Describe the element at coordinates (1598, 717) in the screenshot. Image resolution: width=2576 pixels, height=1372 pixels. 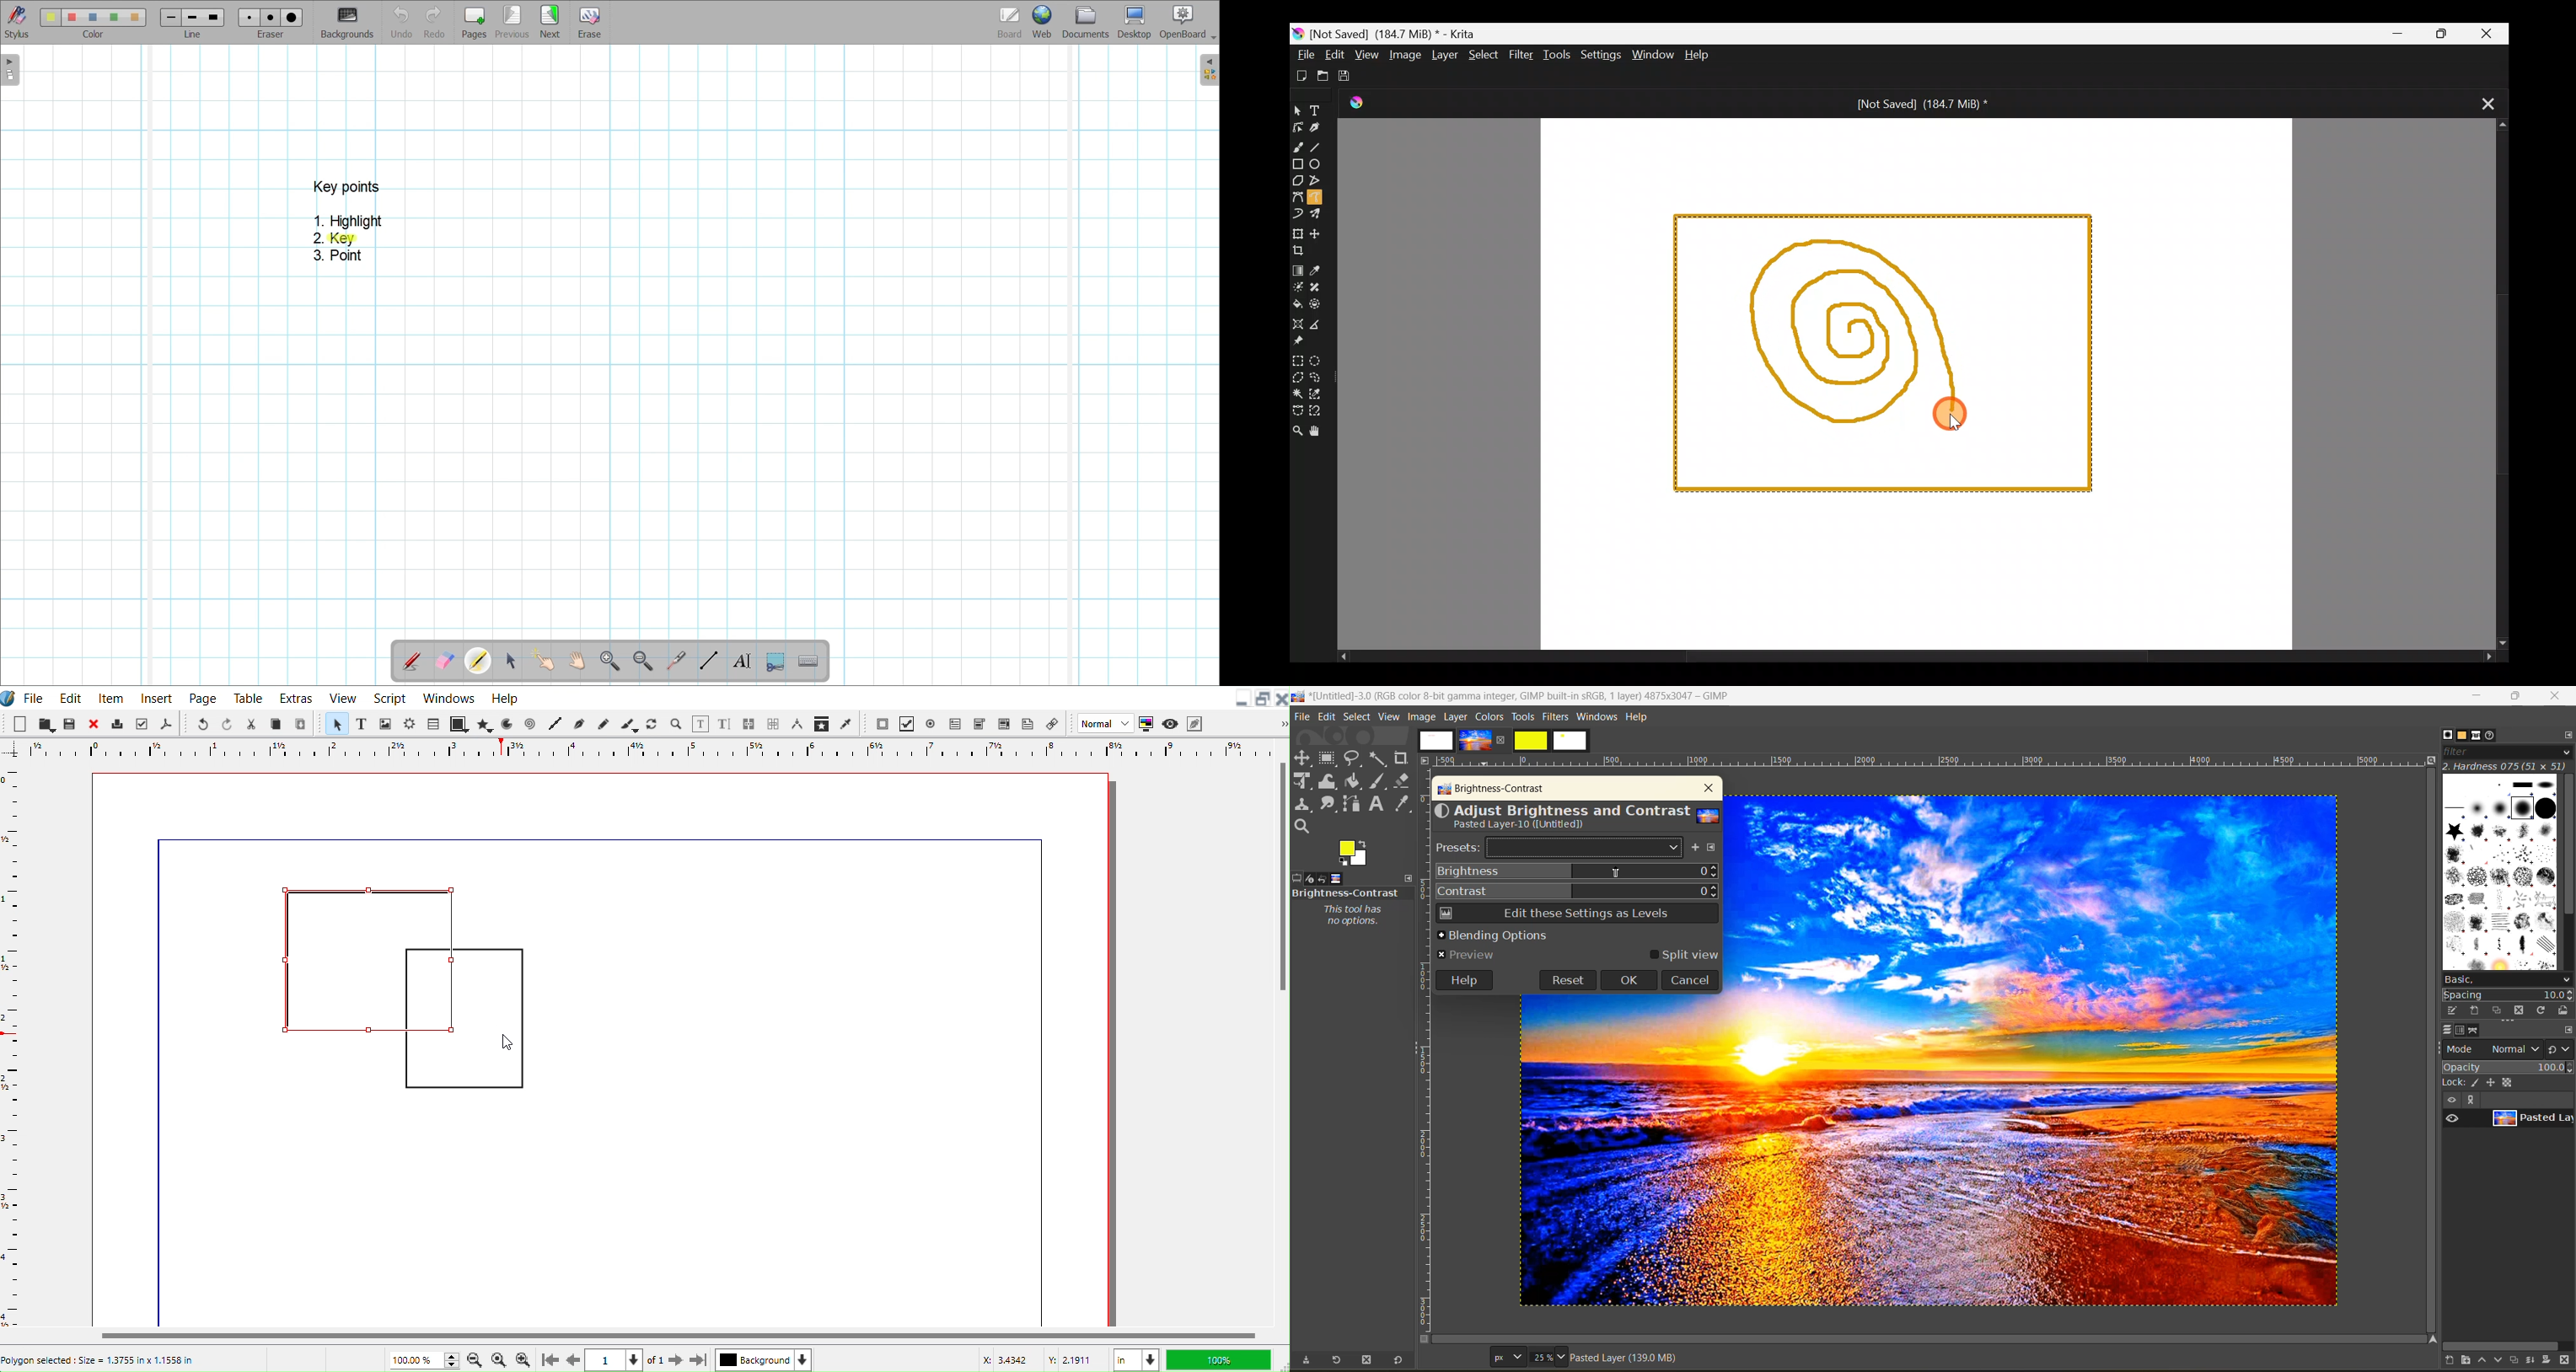
I see `windows` at that location.